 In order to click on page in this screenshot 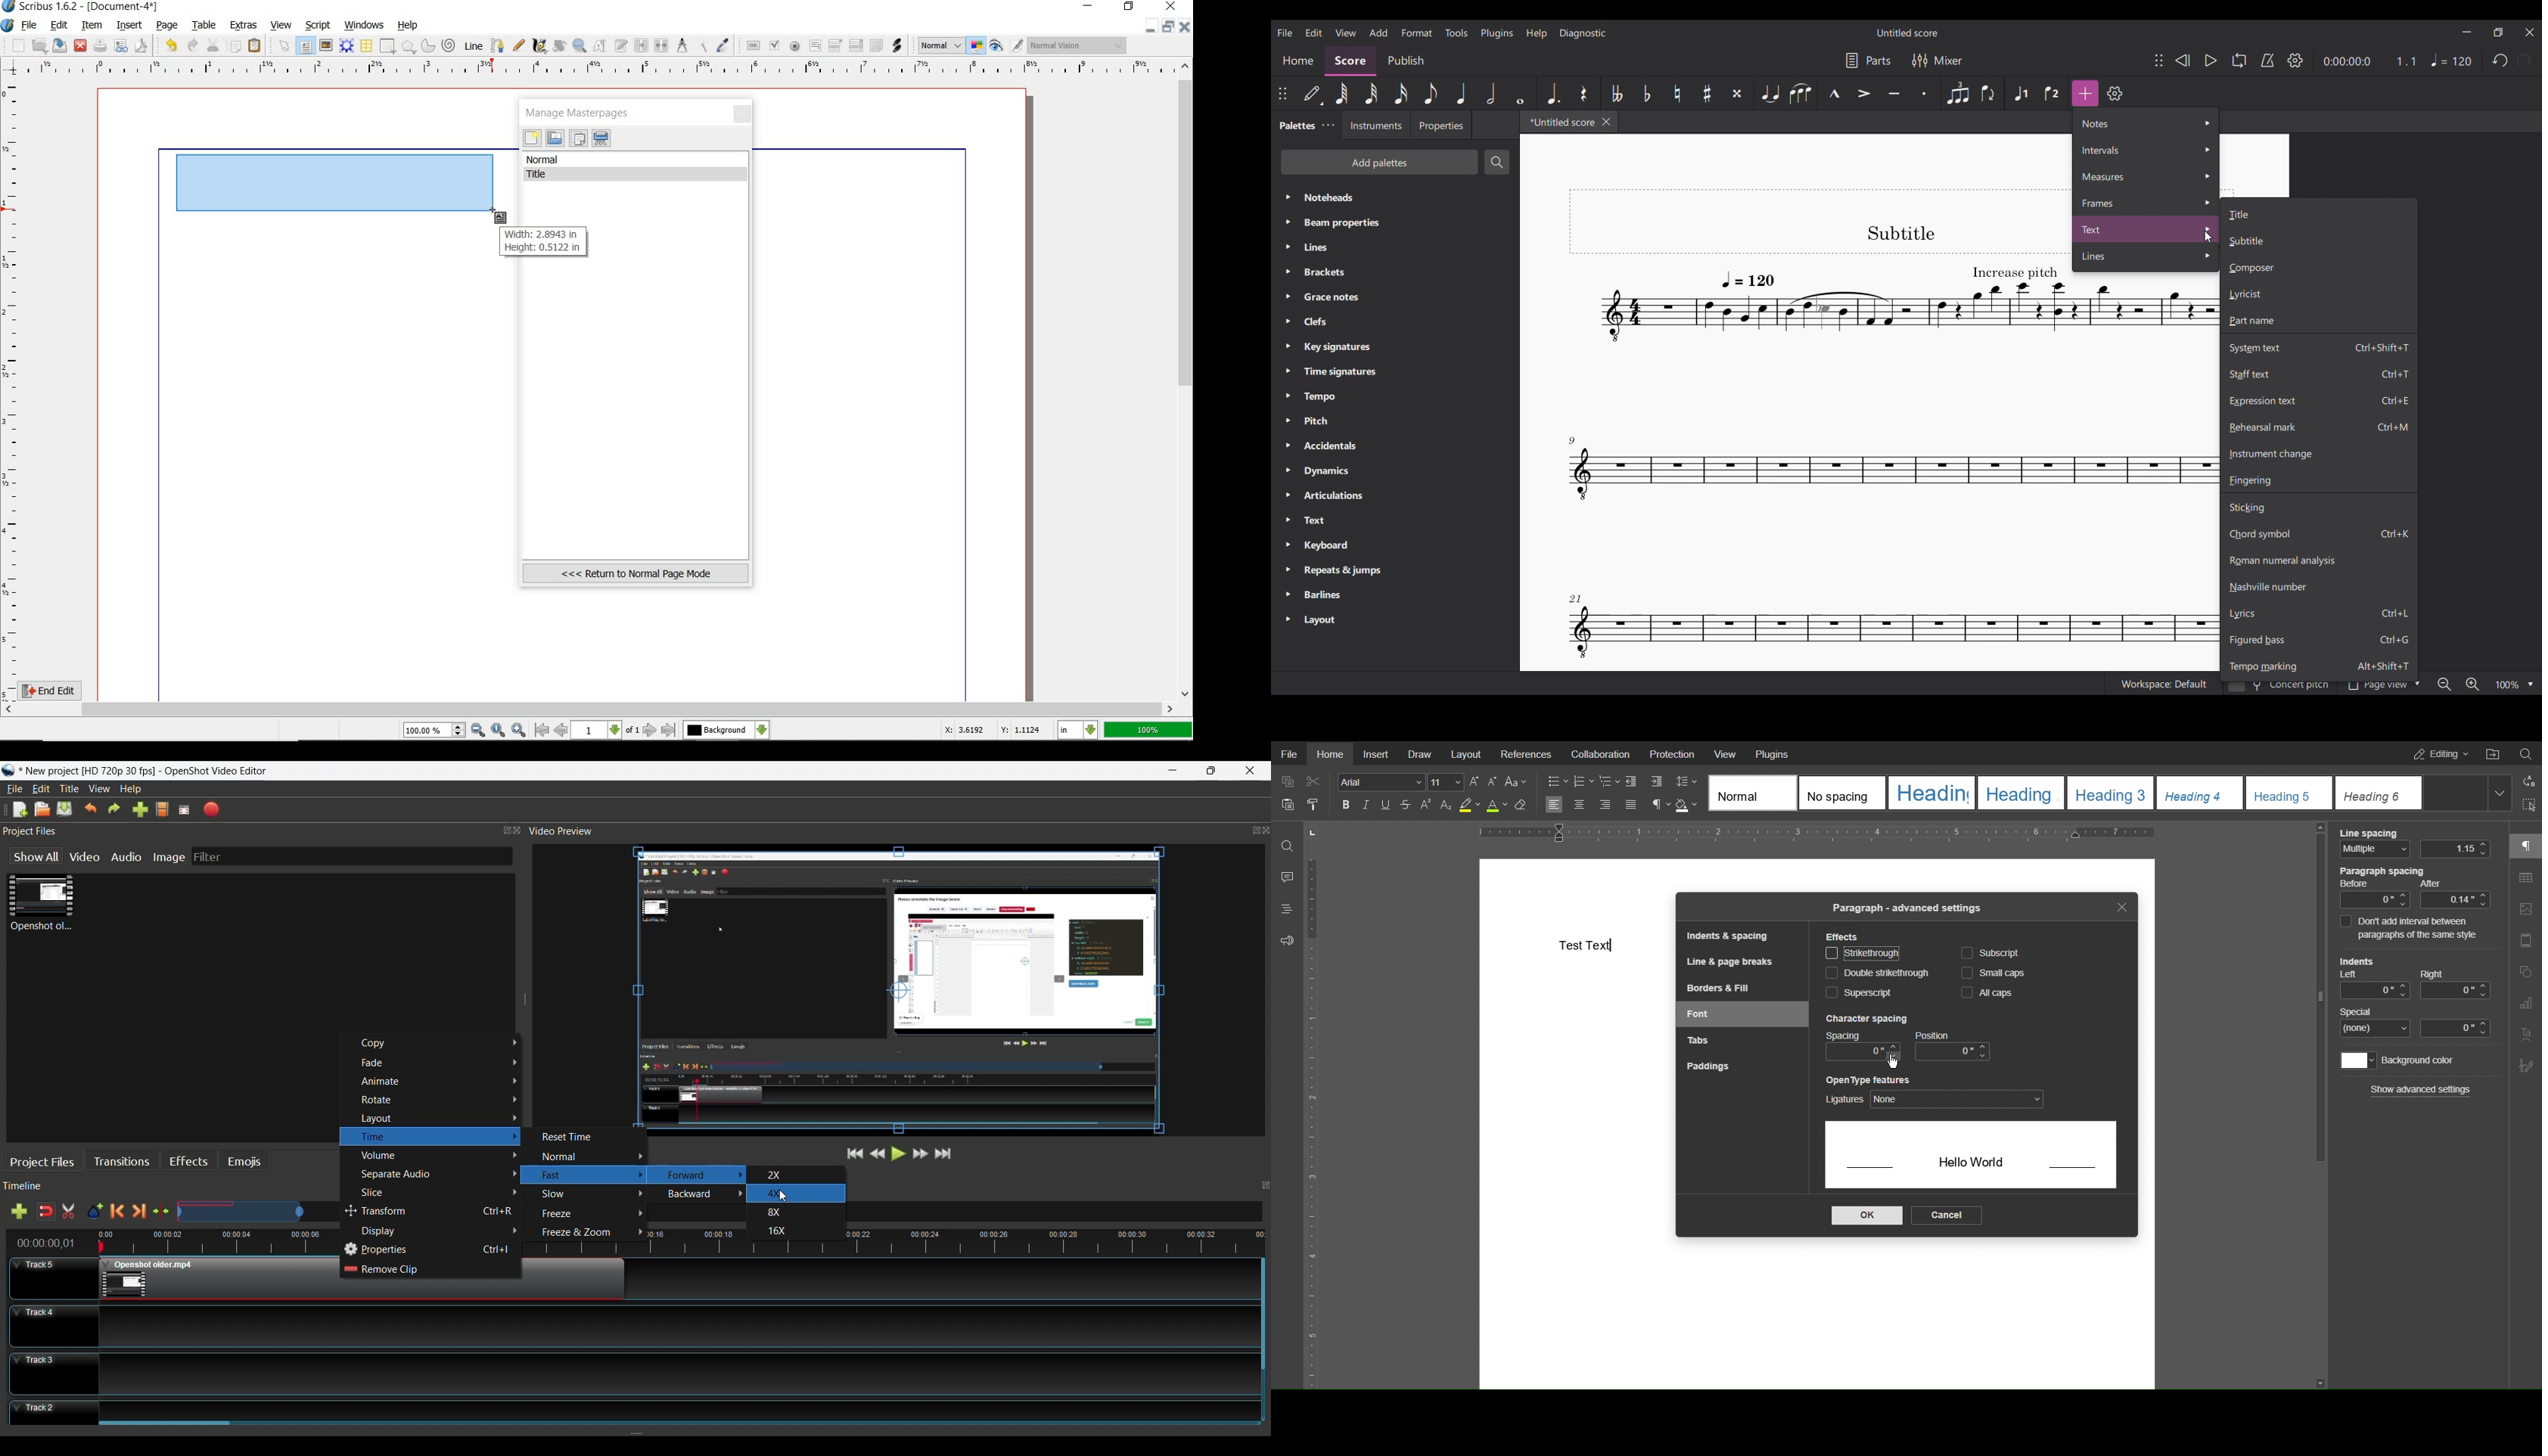, I will do `click(168, 24)`.